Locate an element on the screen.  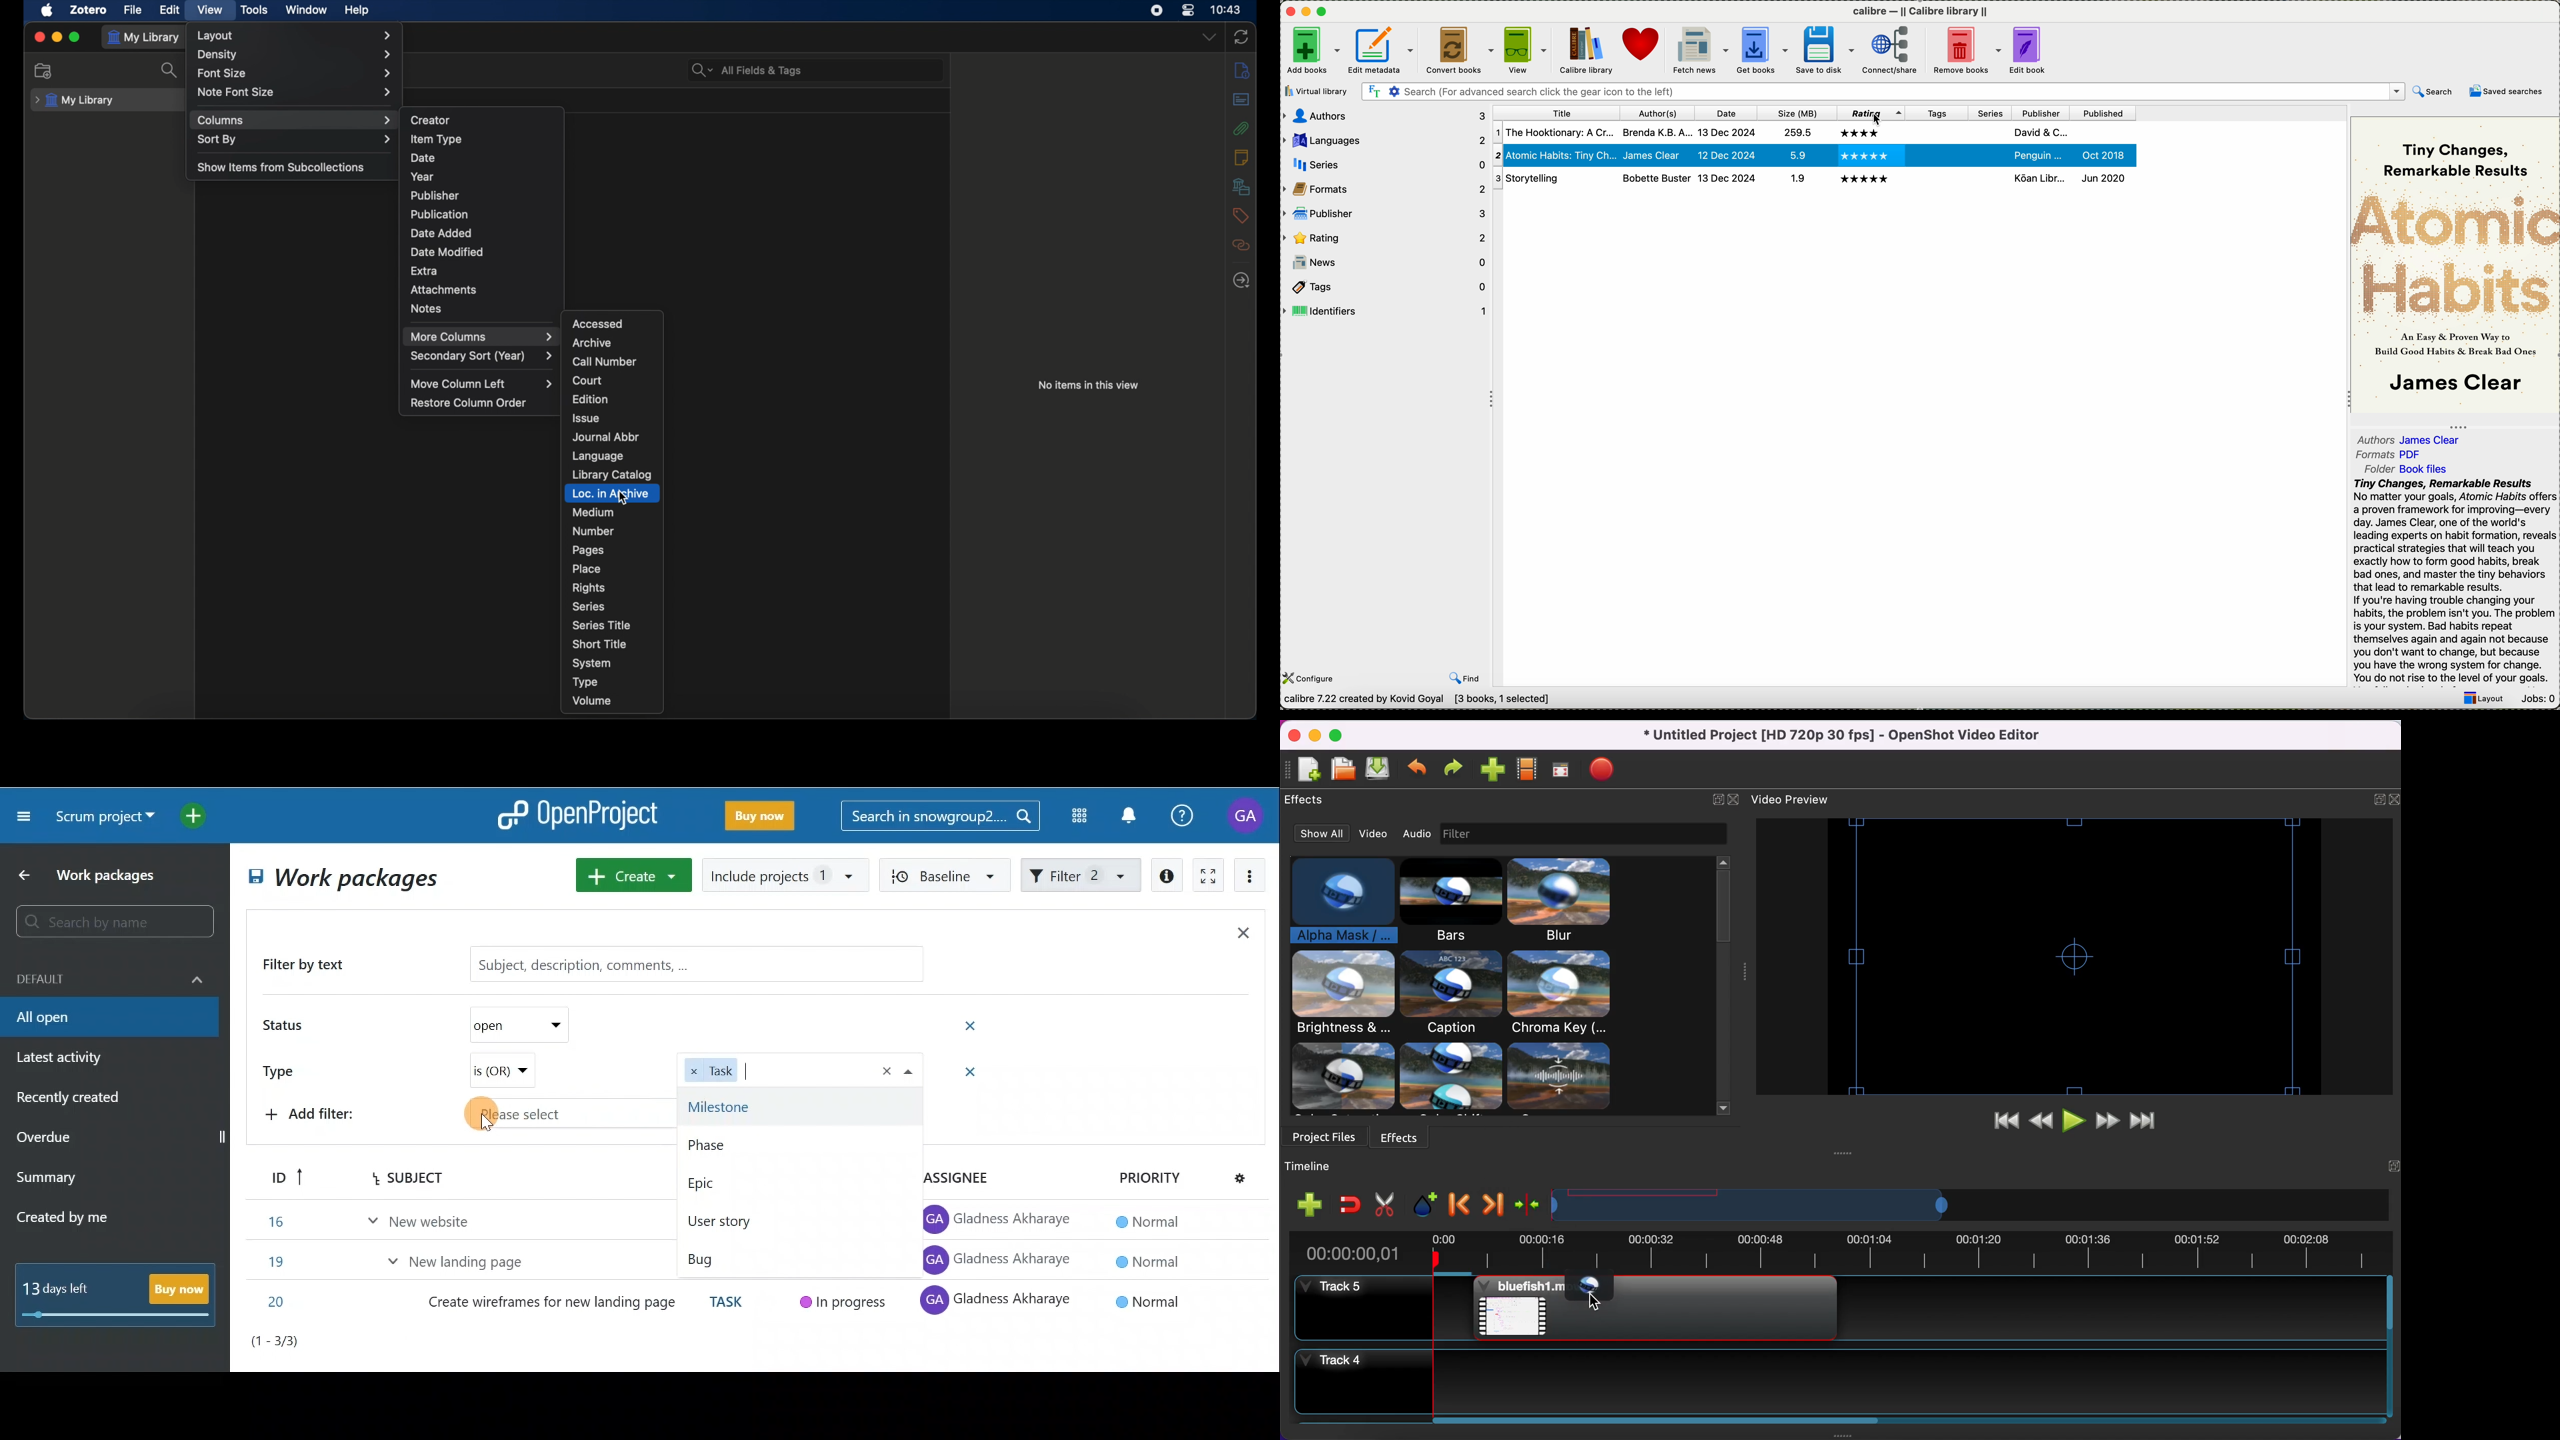
connect/share is located at coordinates (1891, 52).